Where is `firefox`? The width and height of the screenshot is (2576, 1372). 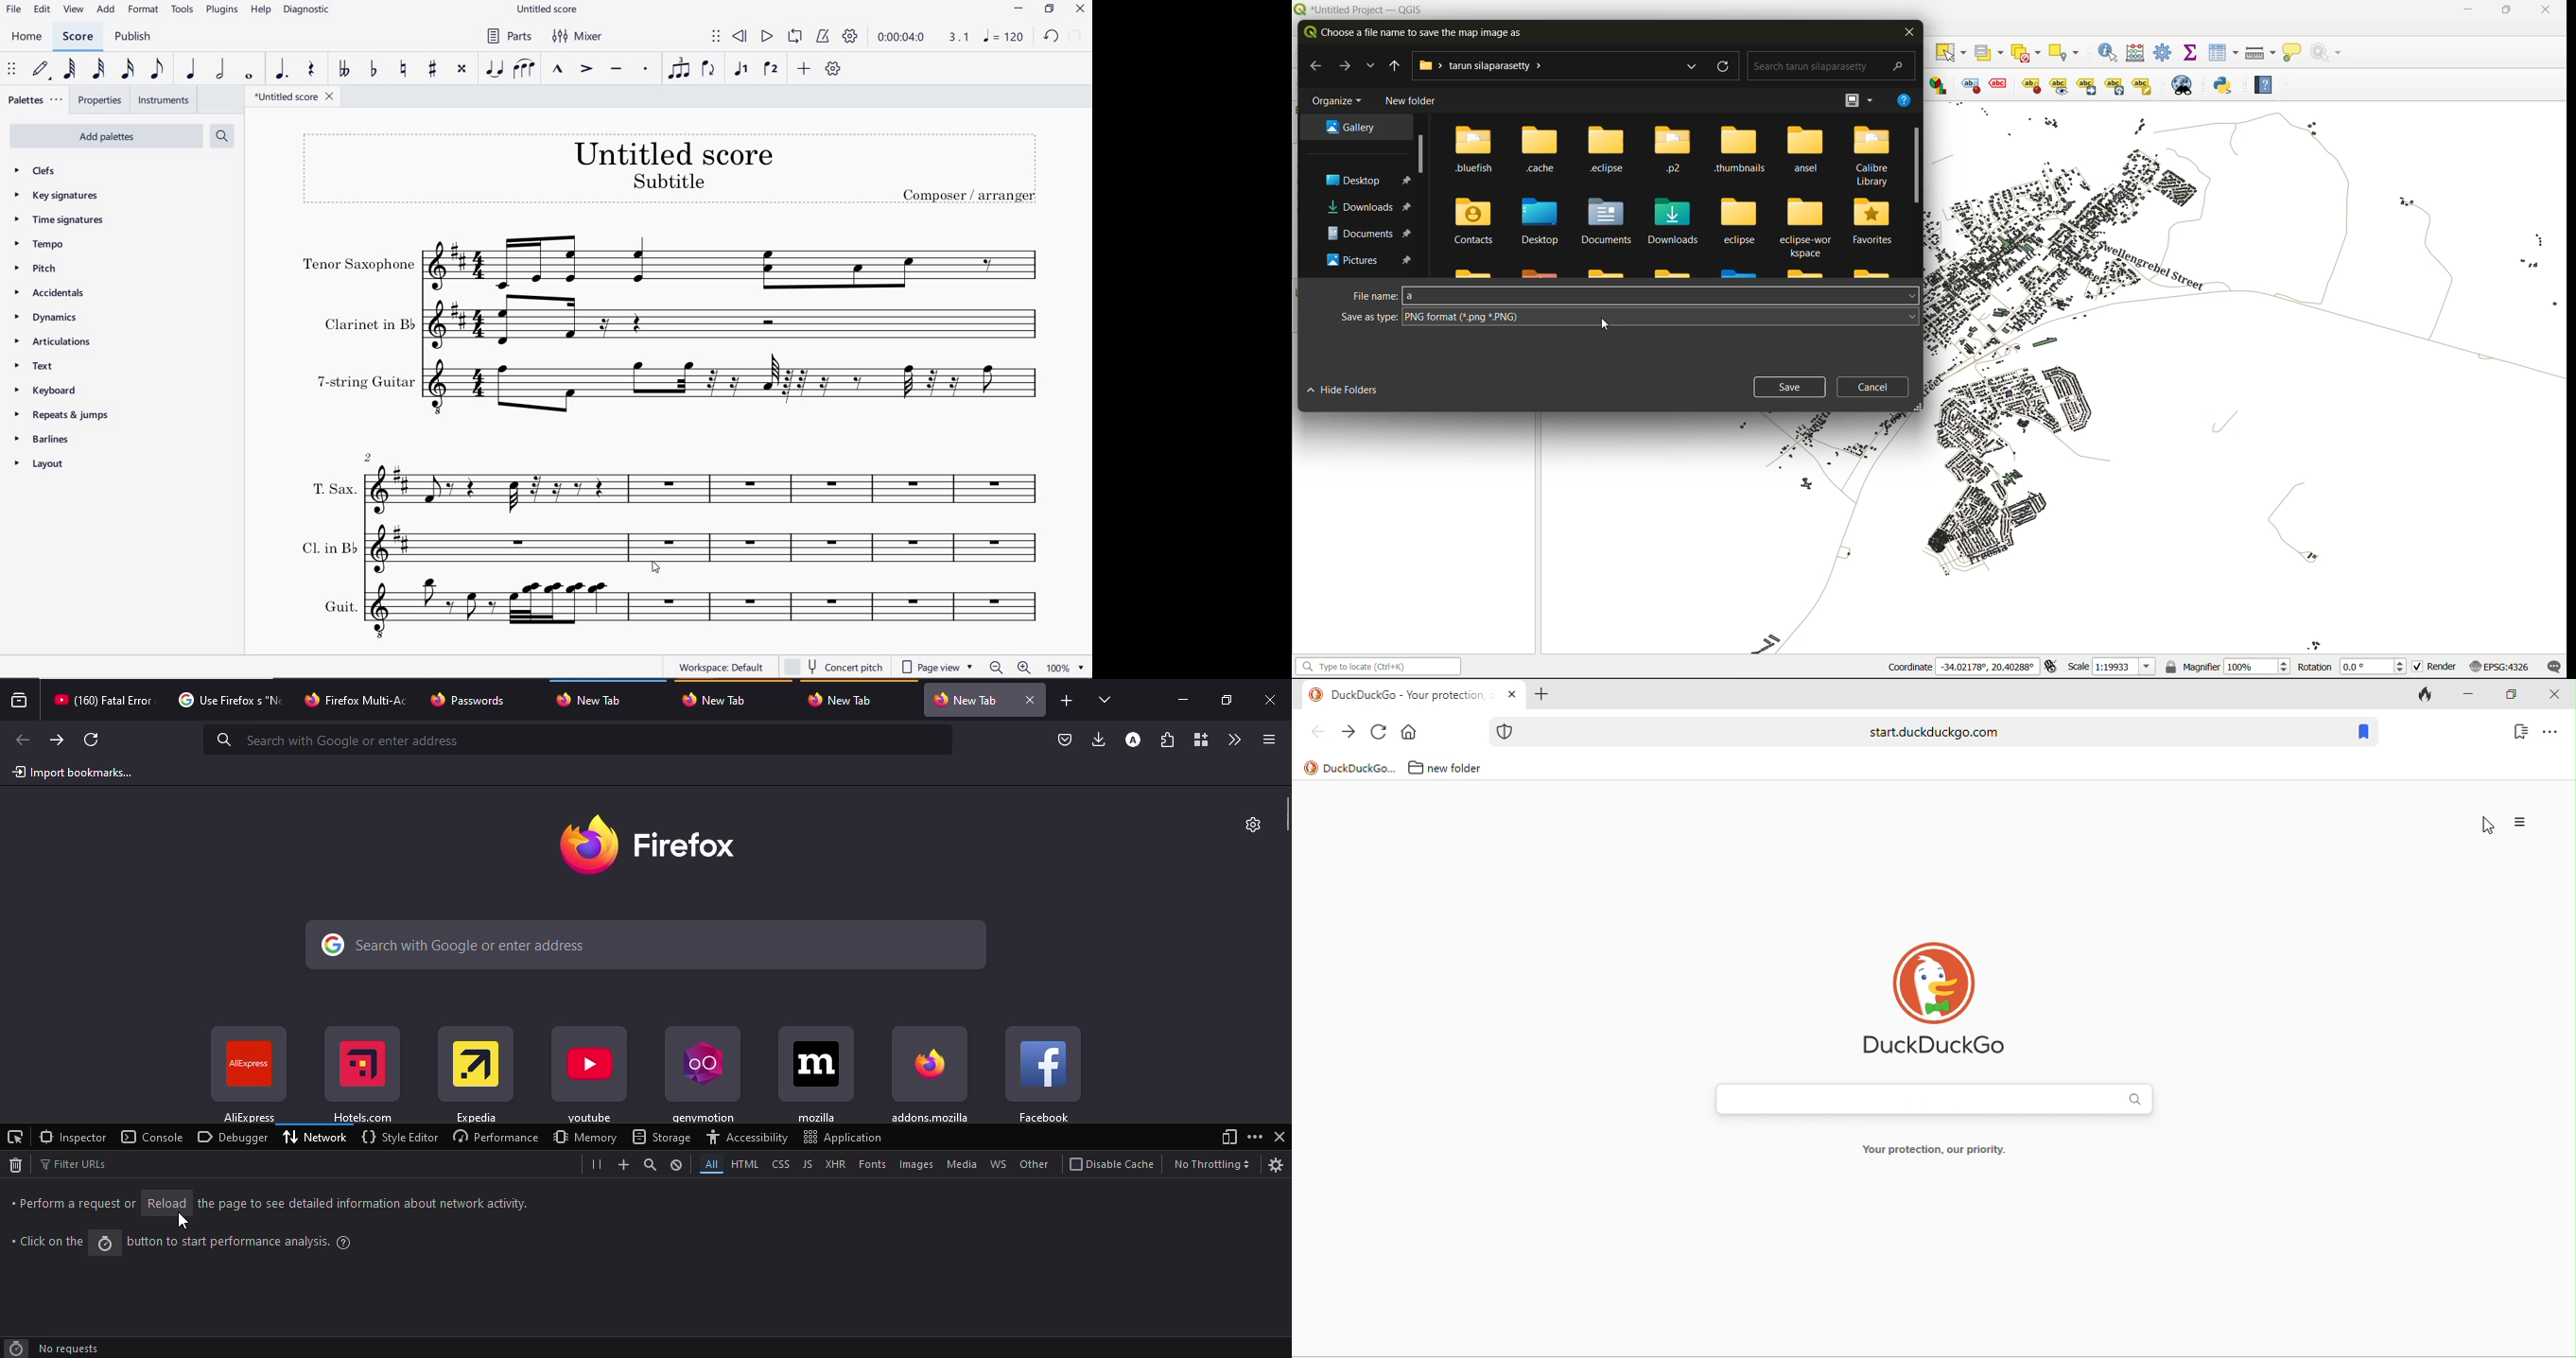 firefox is located at coordinates (647, 842).